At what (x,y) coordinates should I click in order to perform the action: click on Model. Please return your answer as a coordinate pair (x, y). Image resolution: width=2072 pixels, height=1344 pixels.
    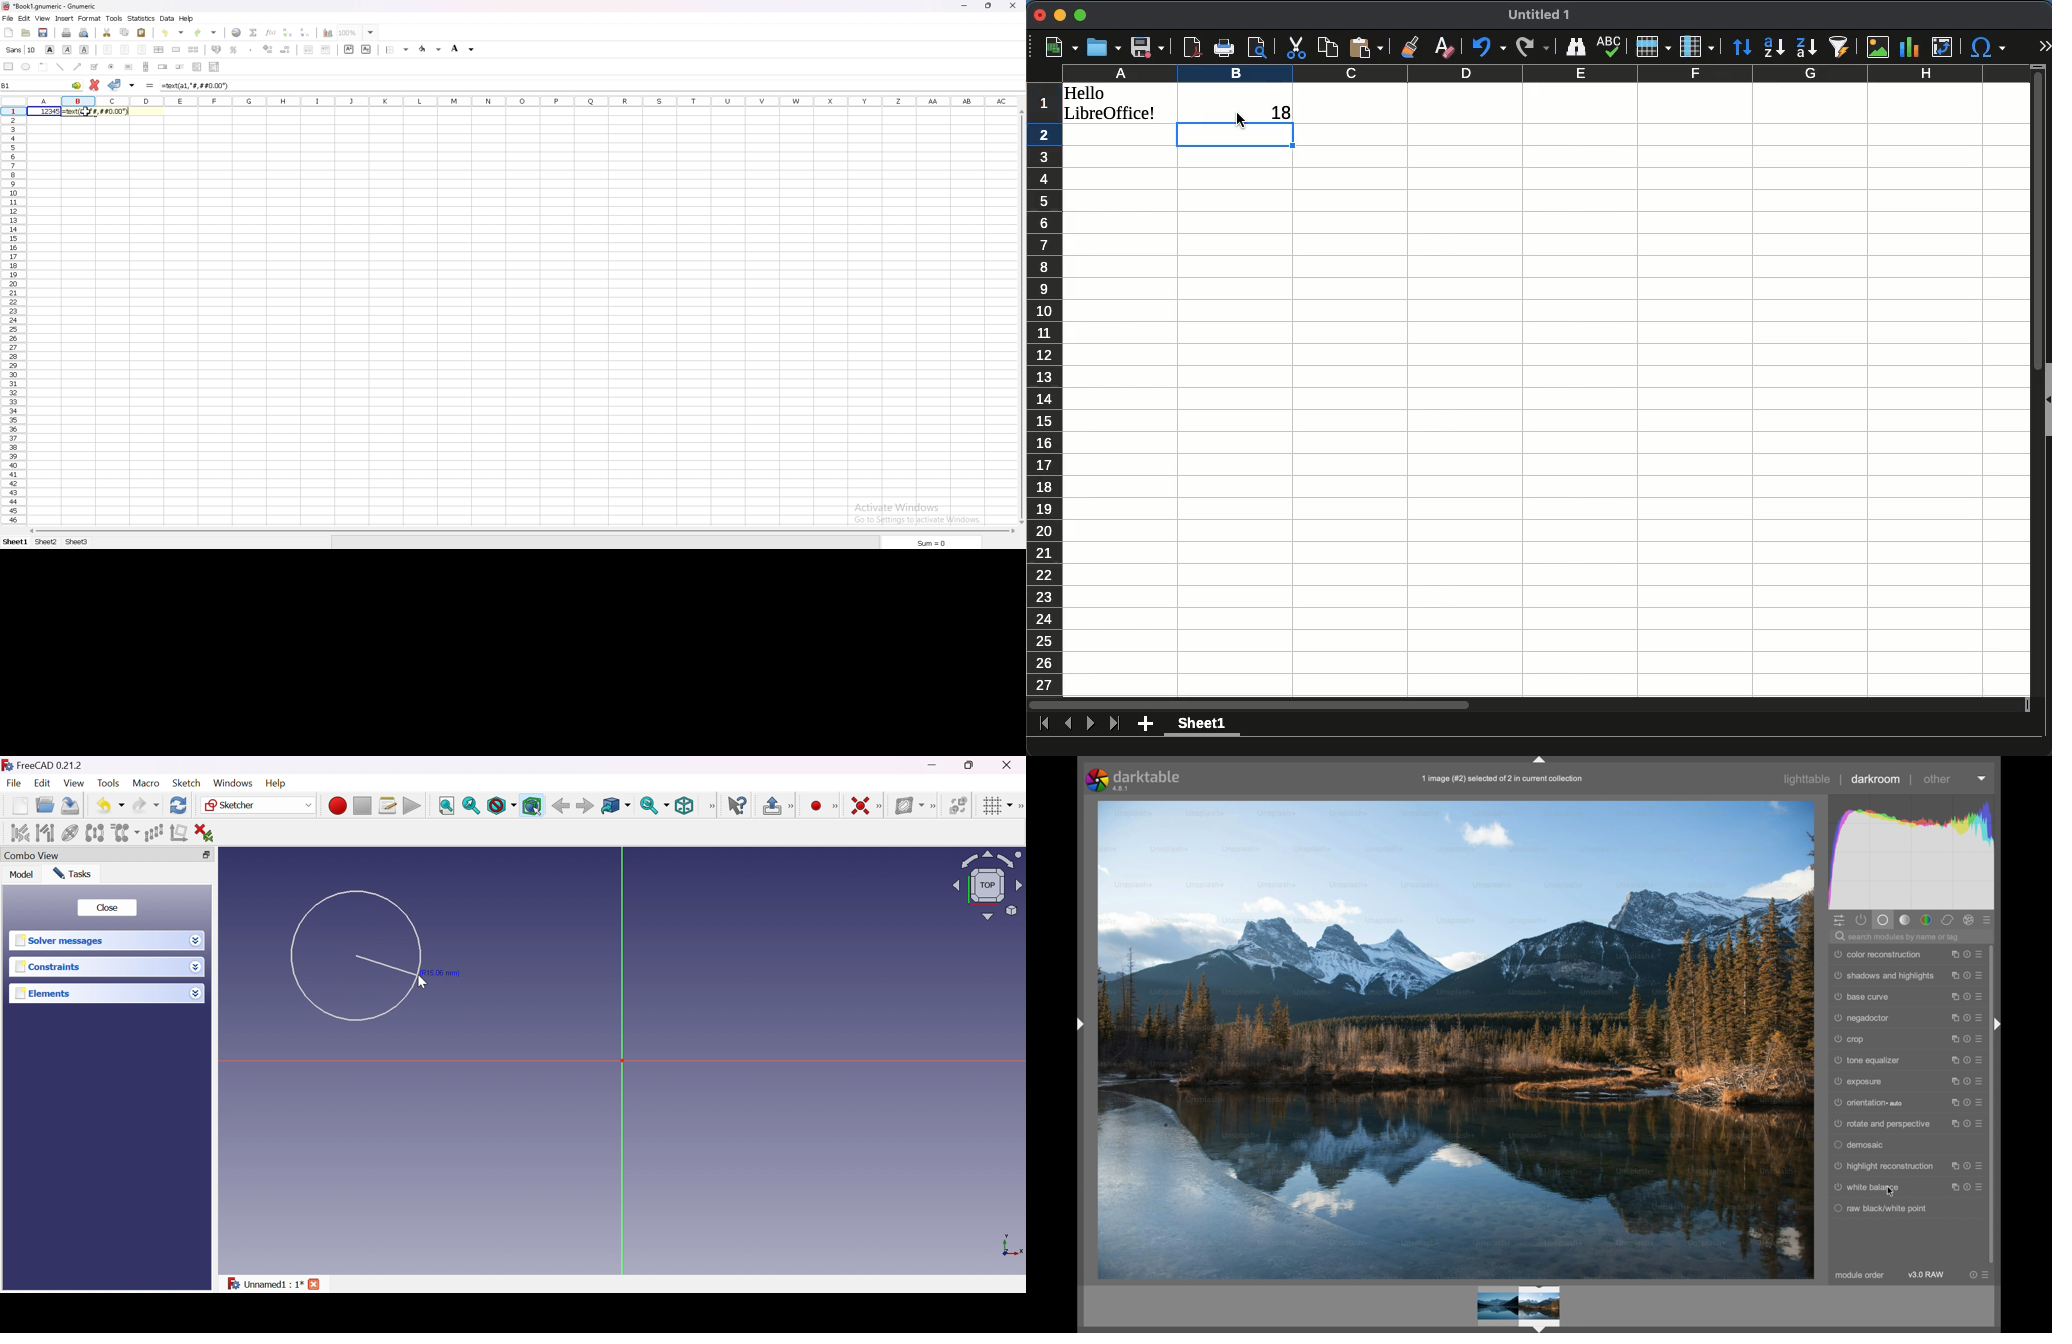
    Looking at the image, I should click on (21, 875).